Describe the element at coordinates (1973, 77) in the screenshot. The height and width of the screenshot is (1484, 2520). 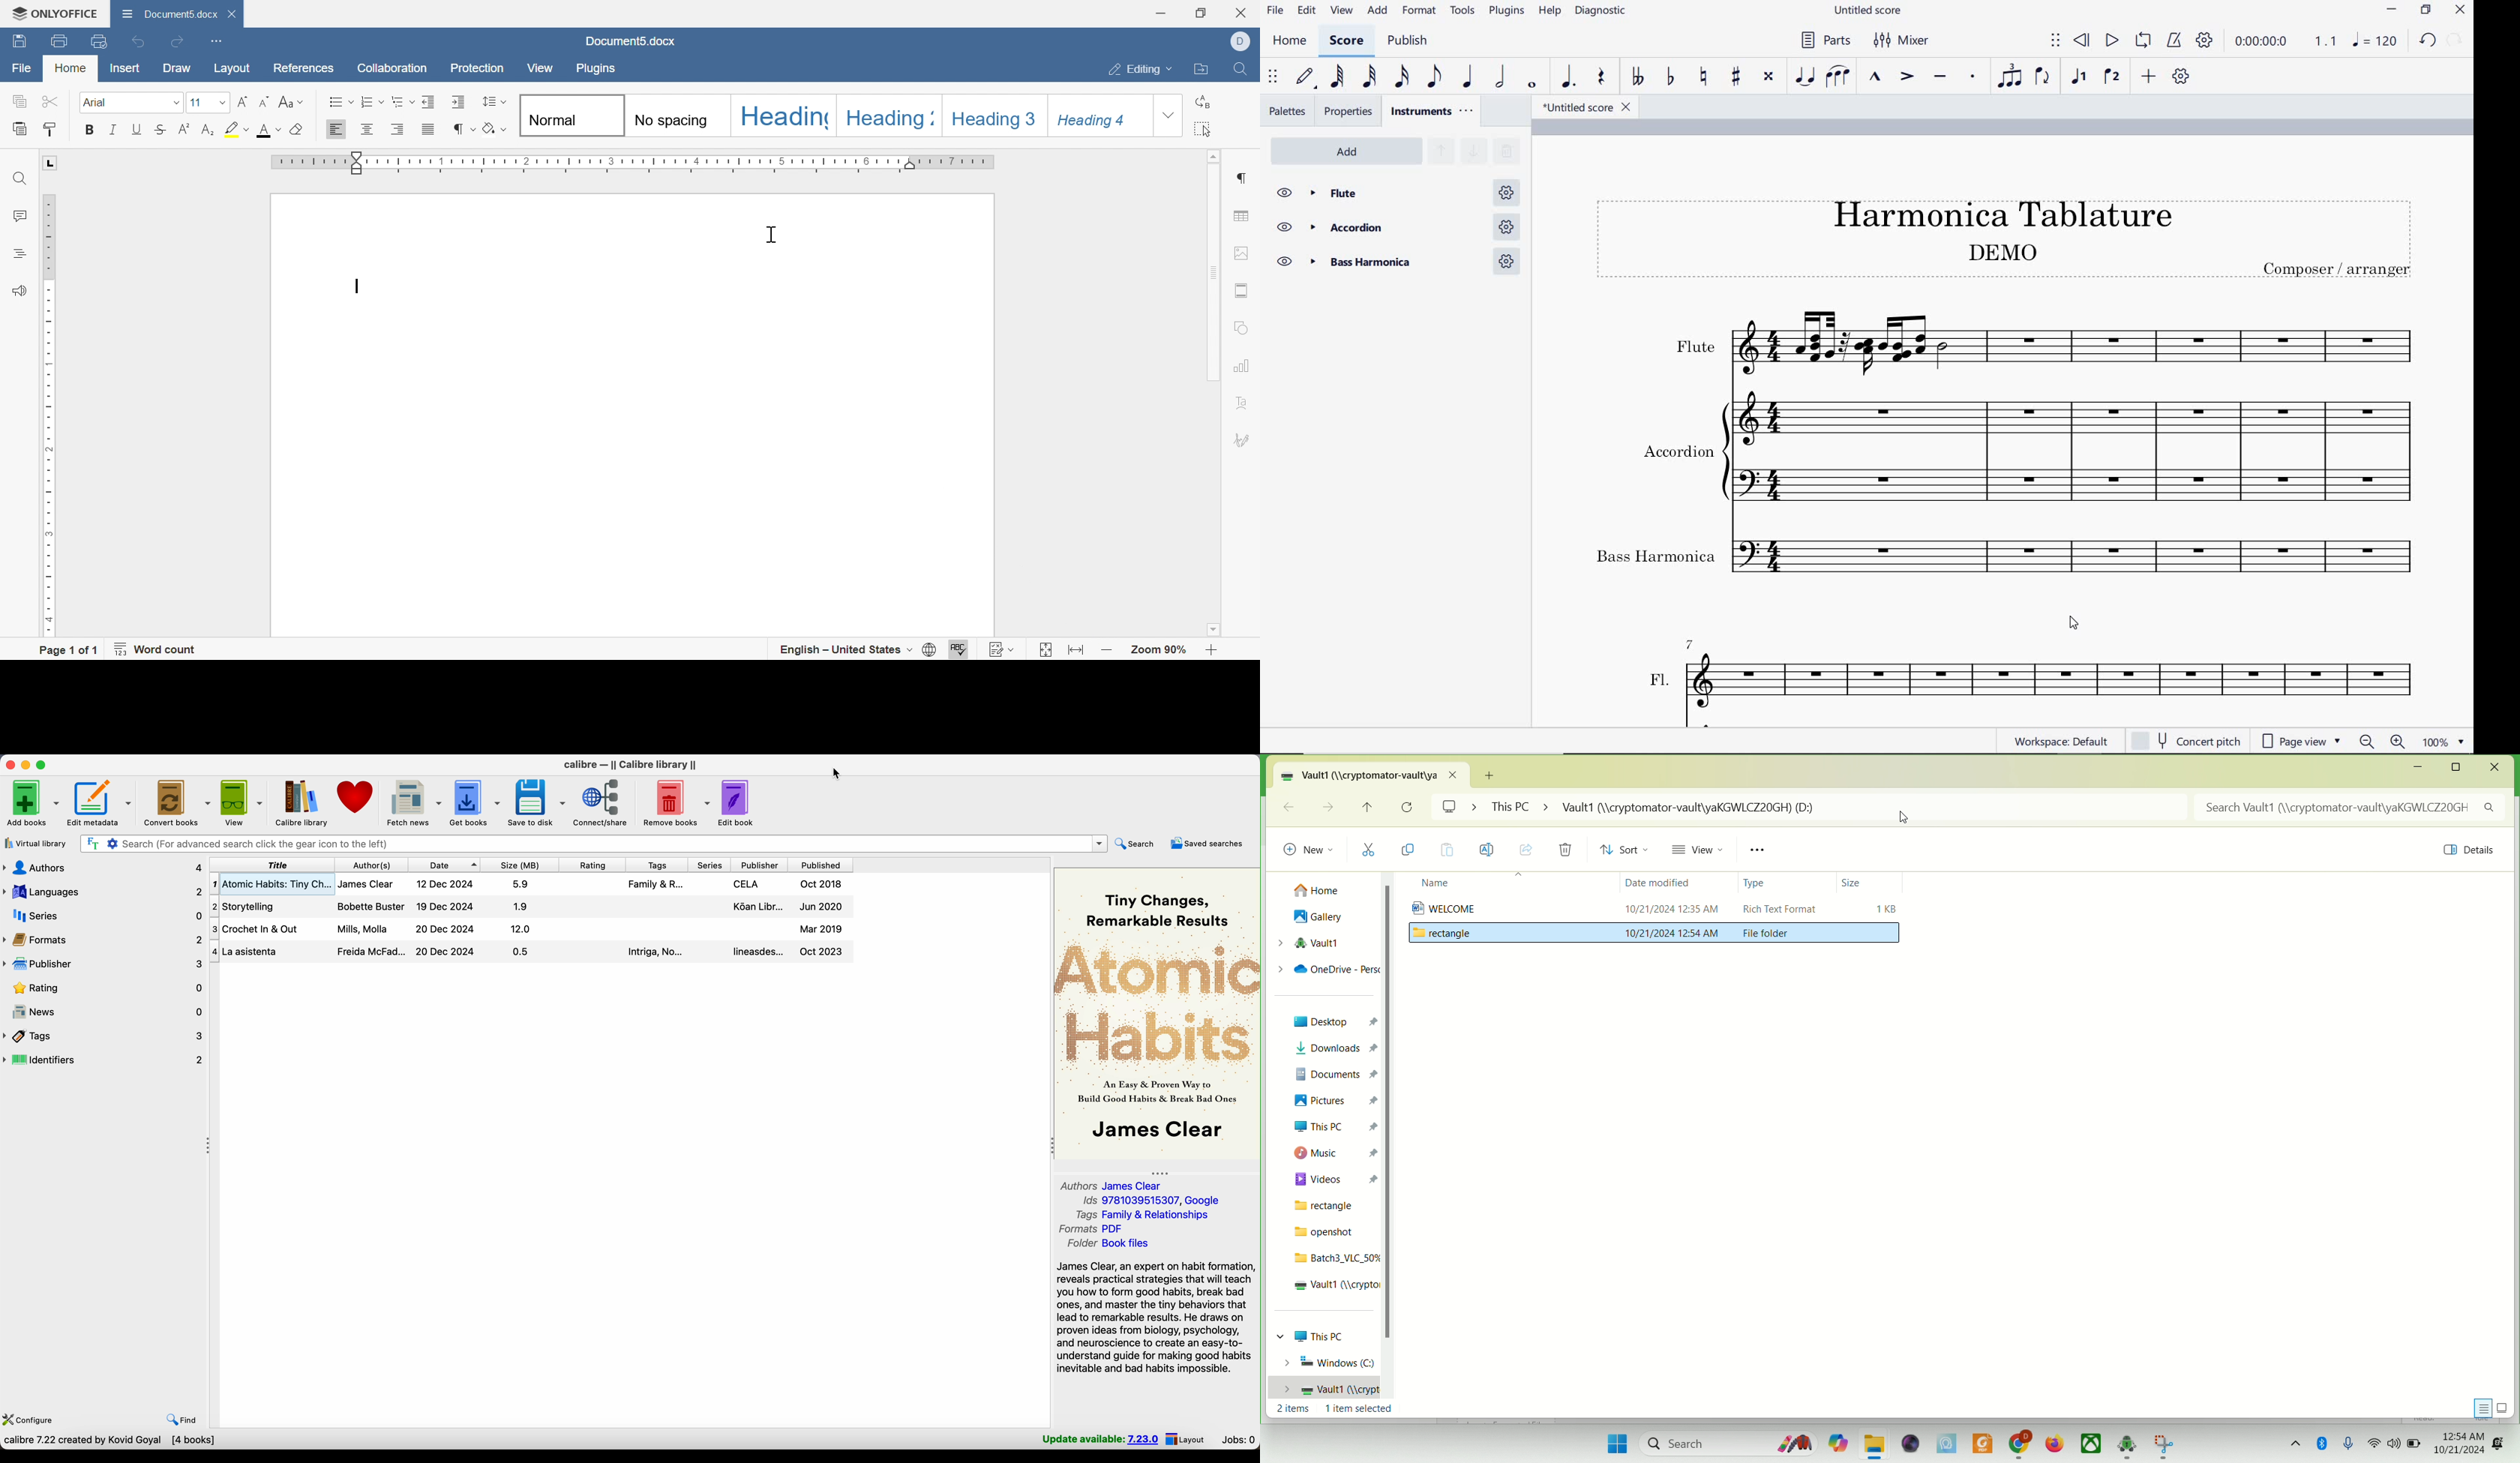
I see `staccato` at that location.